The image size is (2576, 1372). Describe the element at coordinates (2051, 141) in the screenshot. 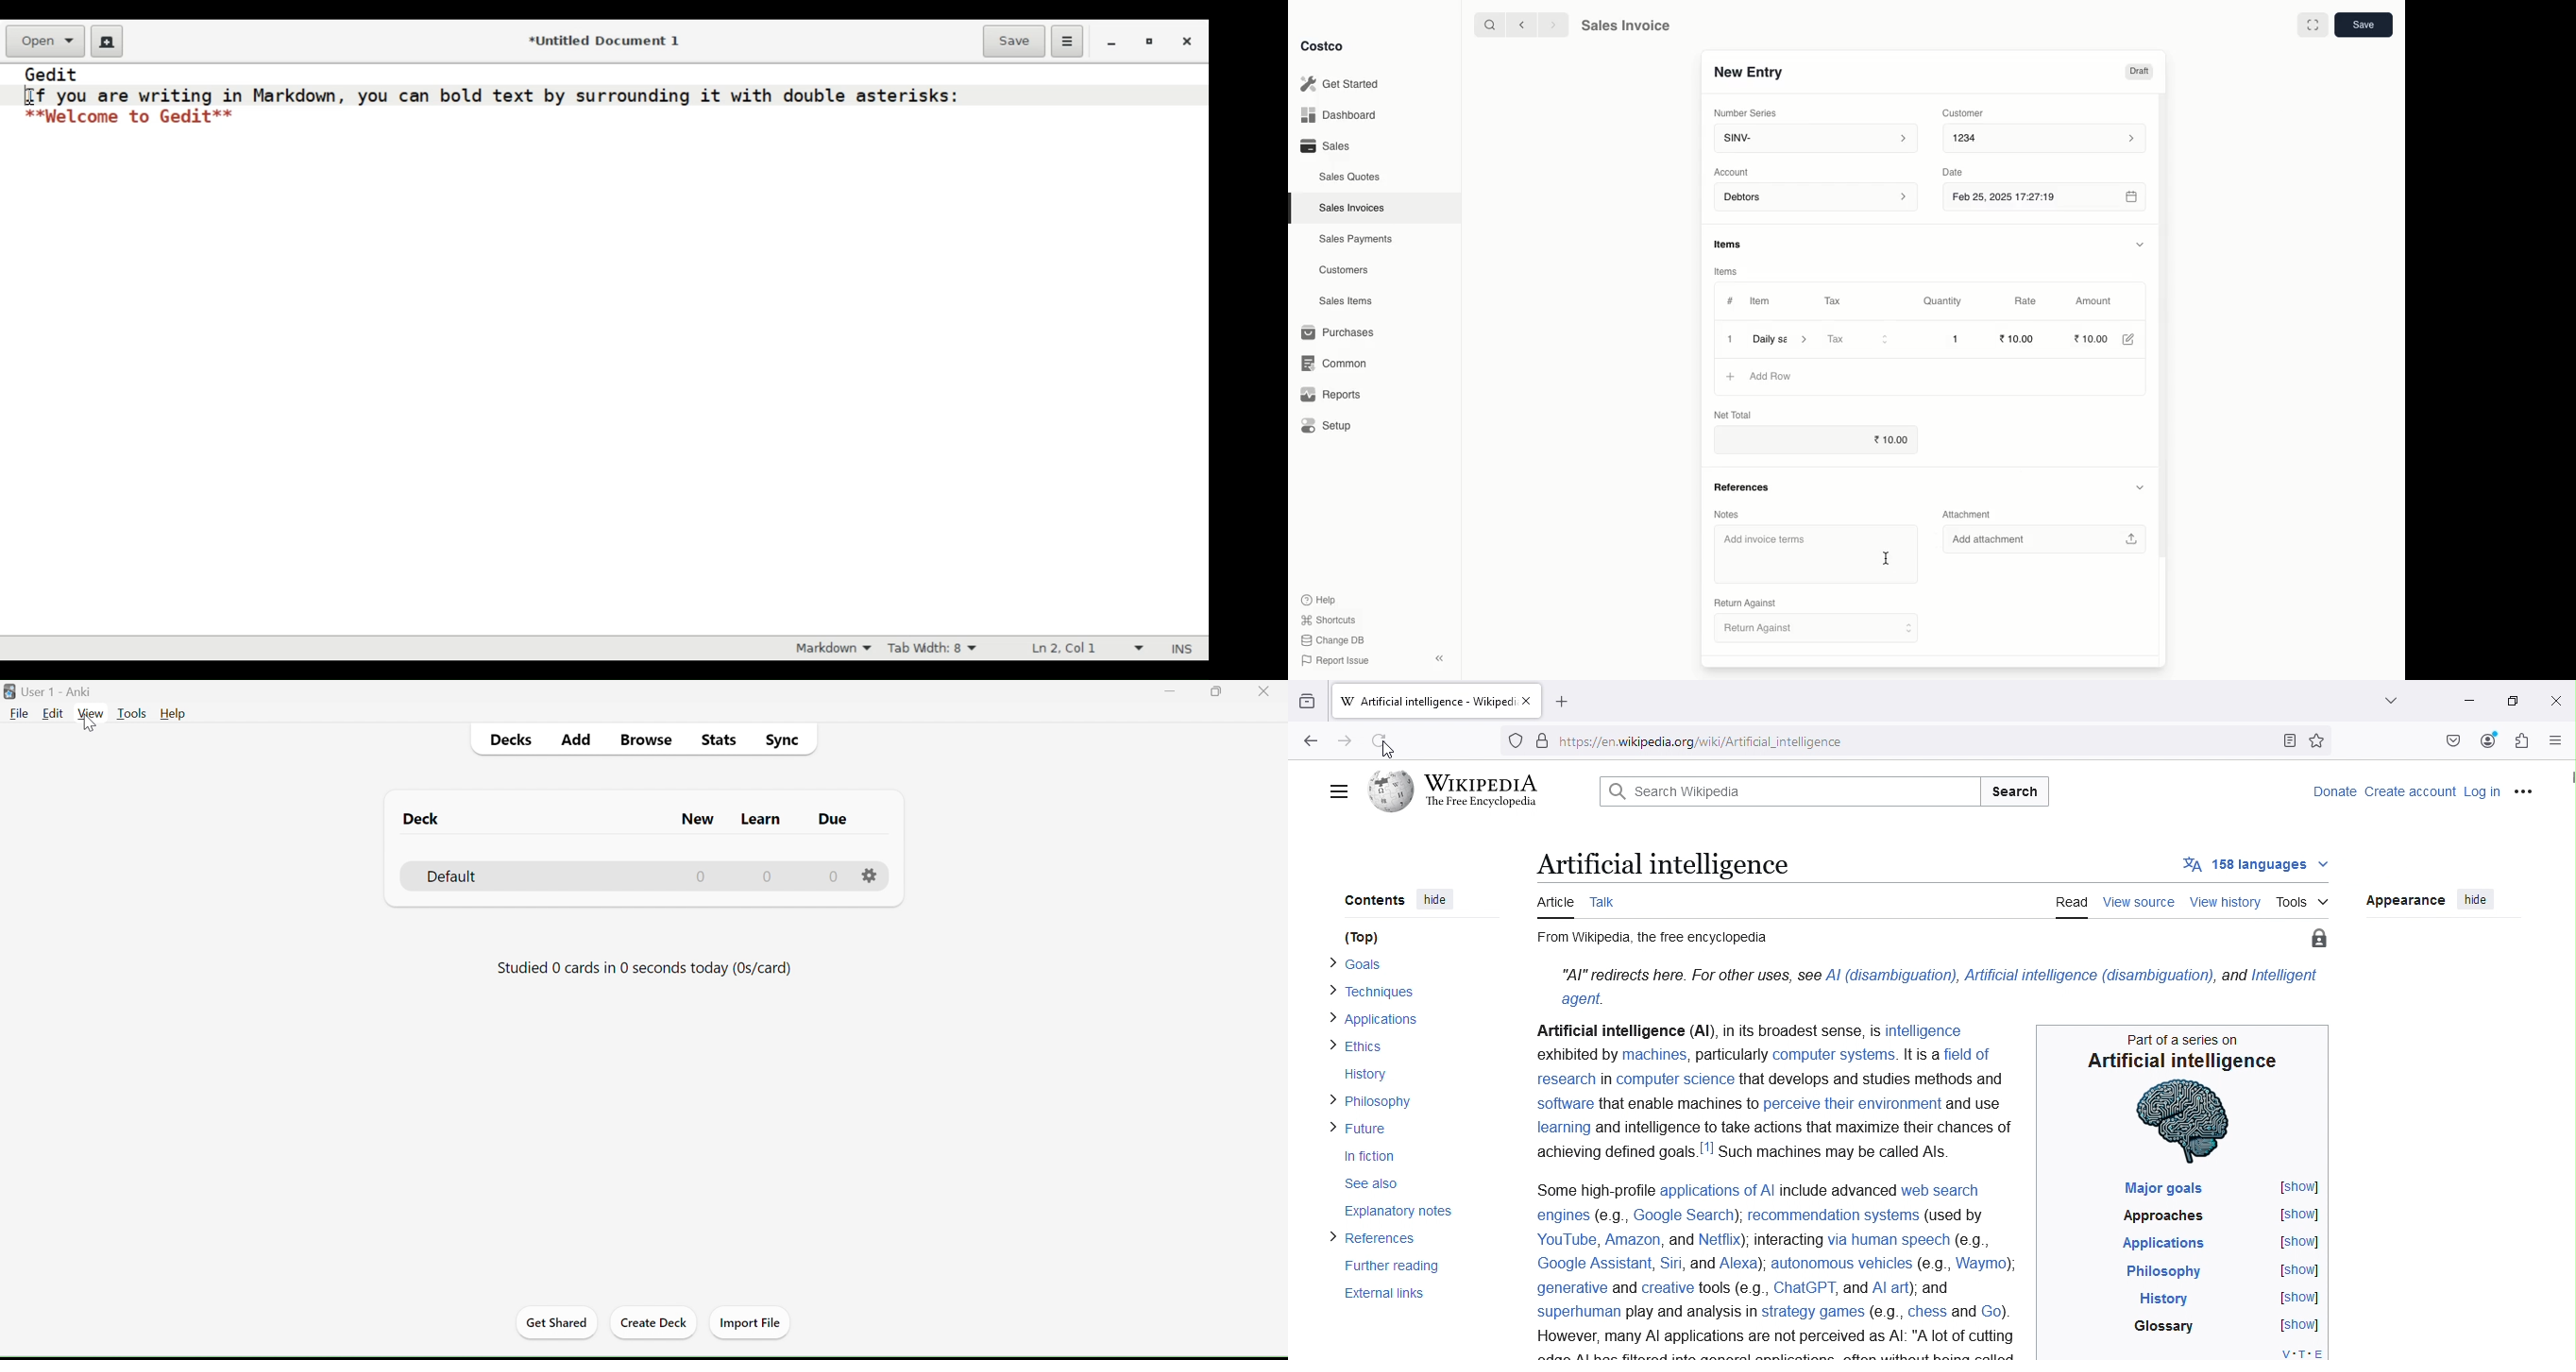

I see `1234` at that location.